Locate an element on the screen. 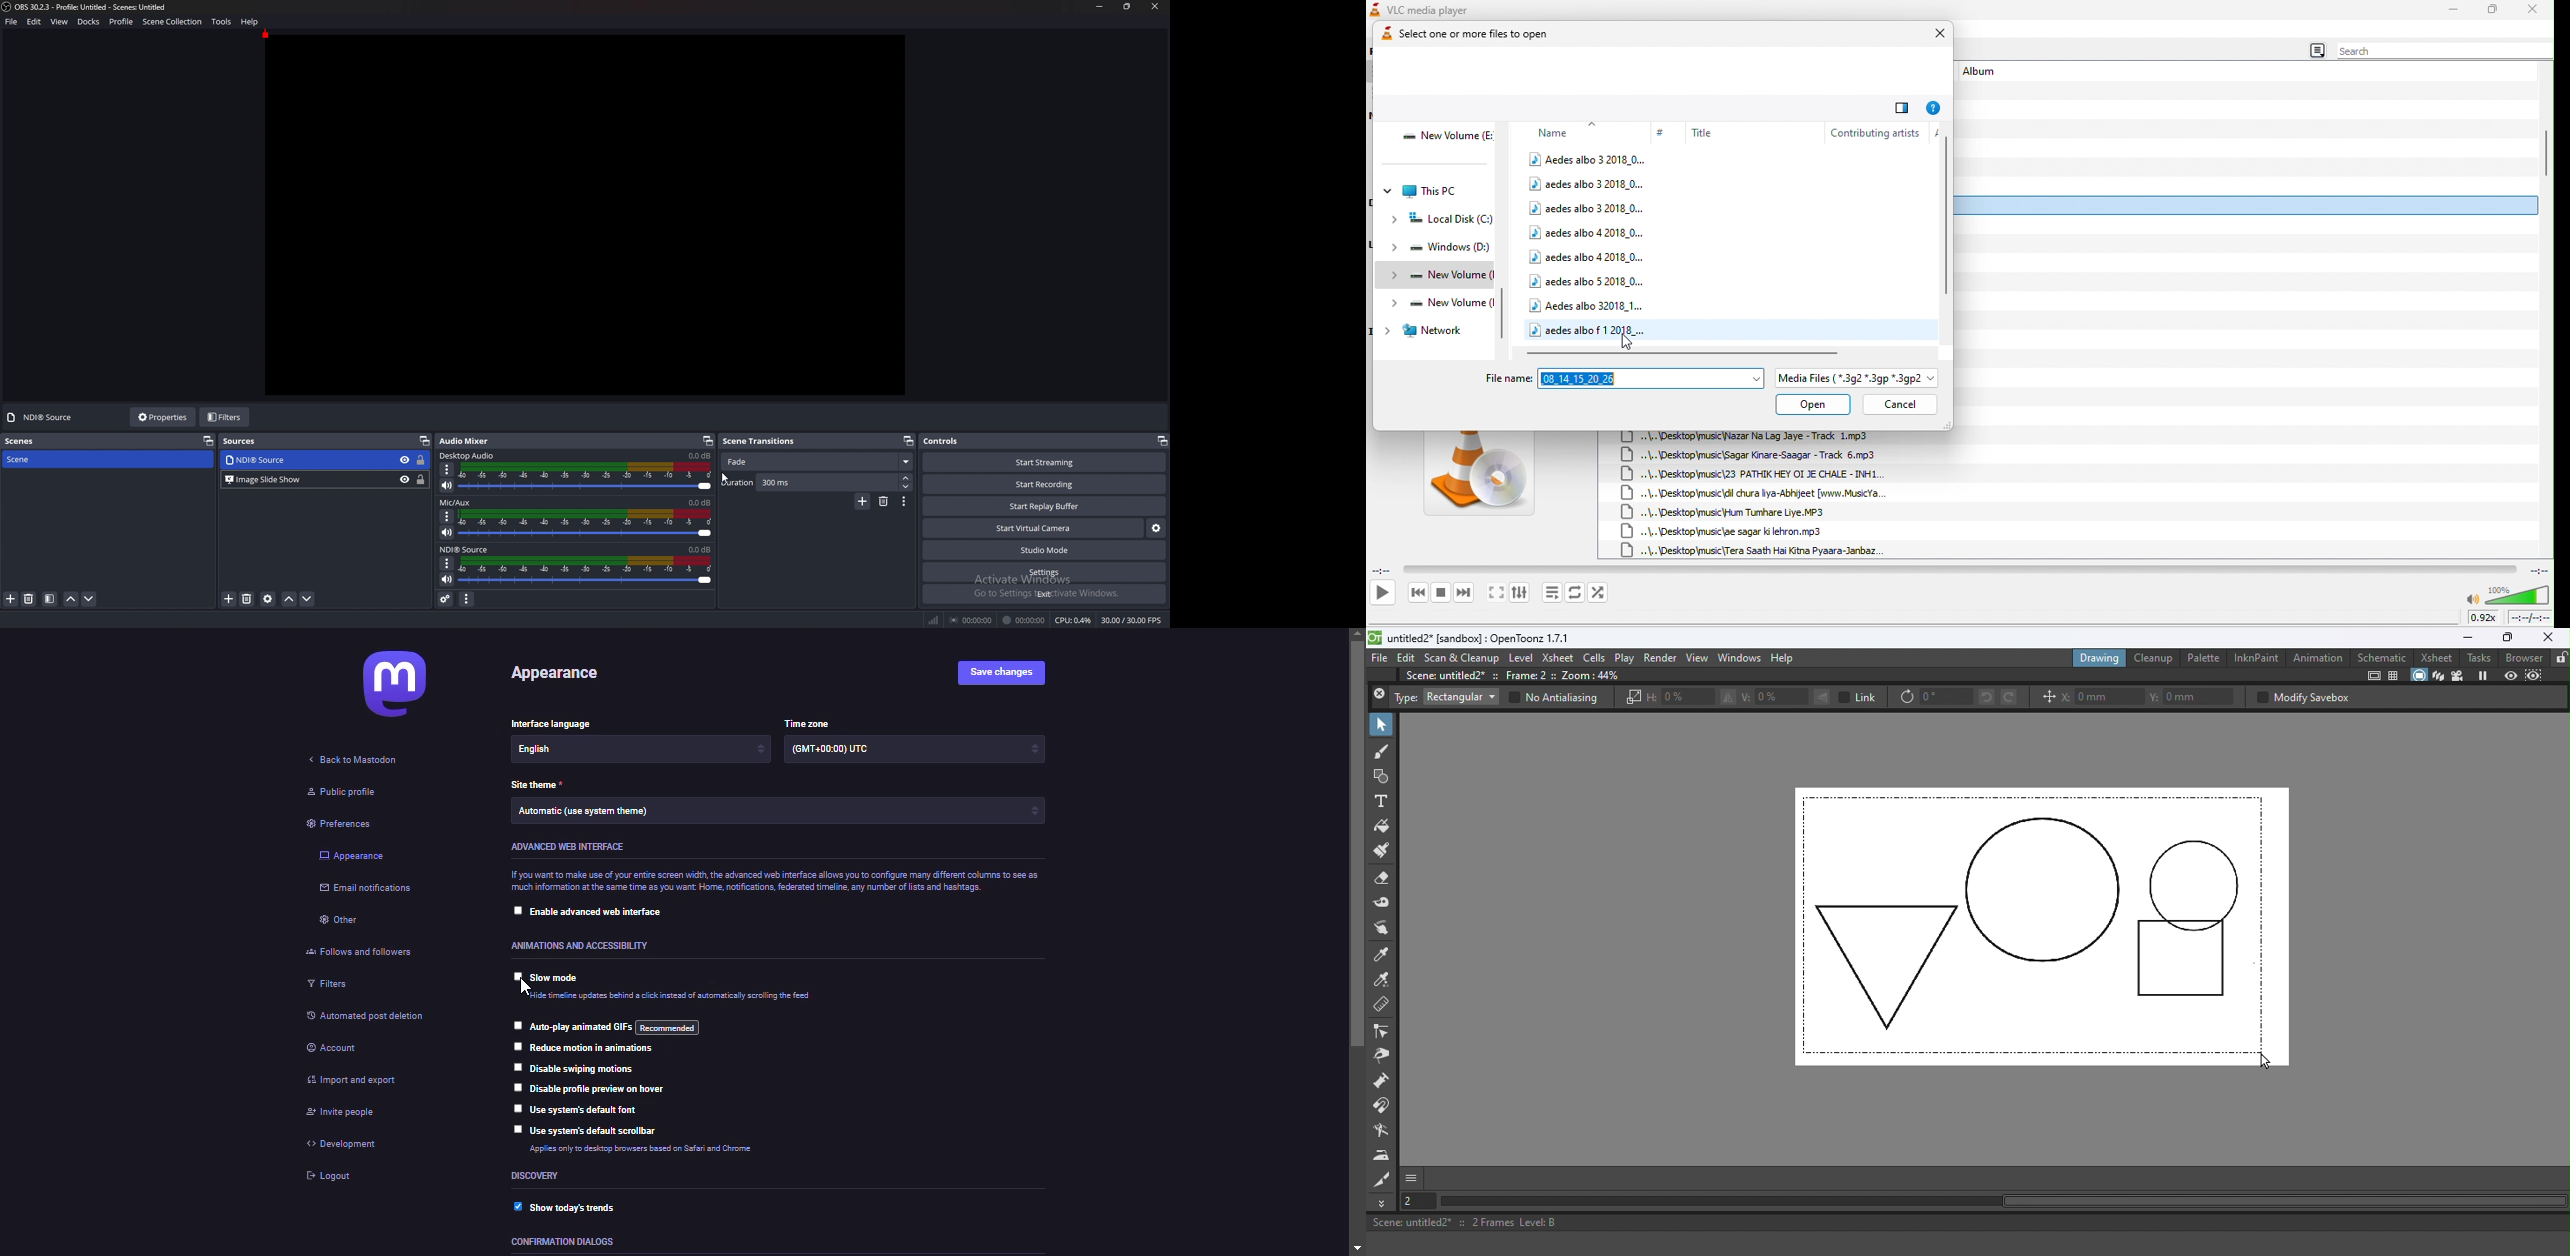 The image size is (2576, 1260). close is located at coordinates (1156, 7).